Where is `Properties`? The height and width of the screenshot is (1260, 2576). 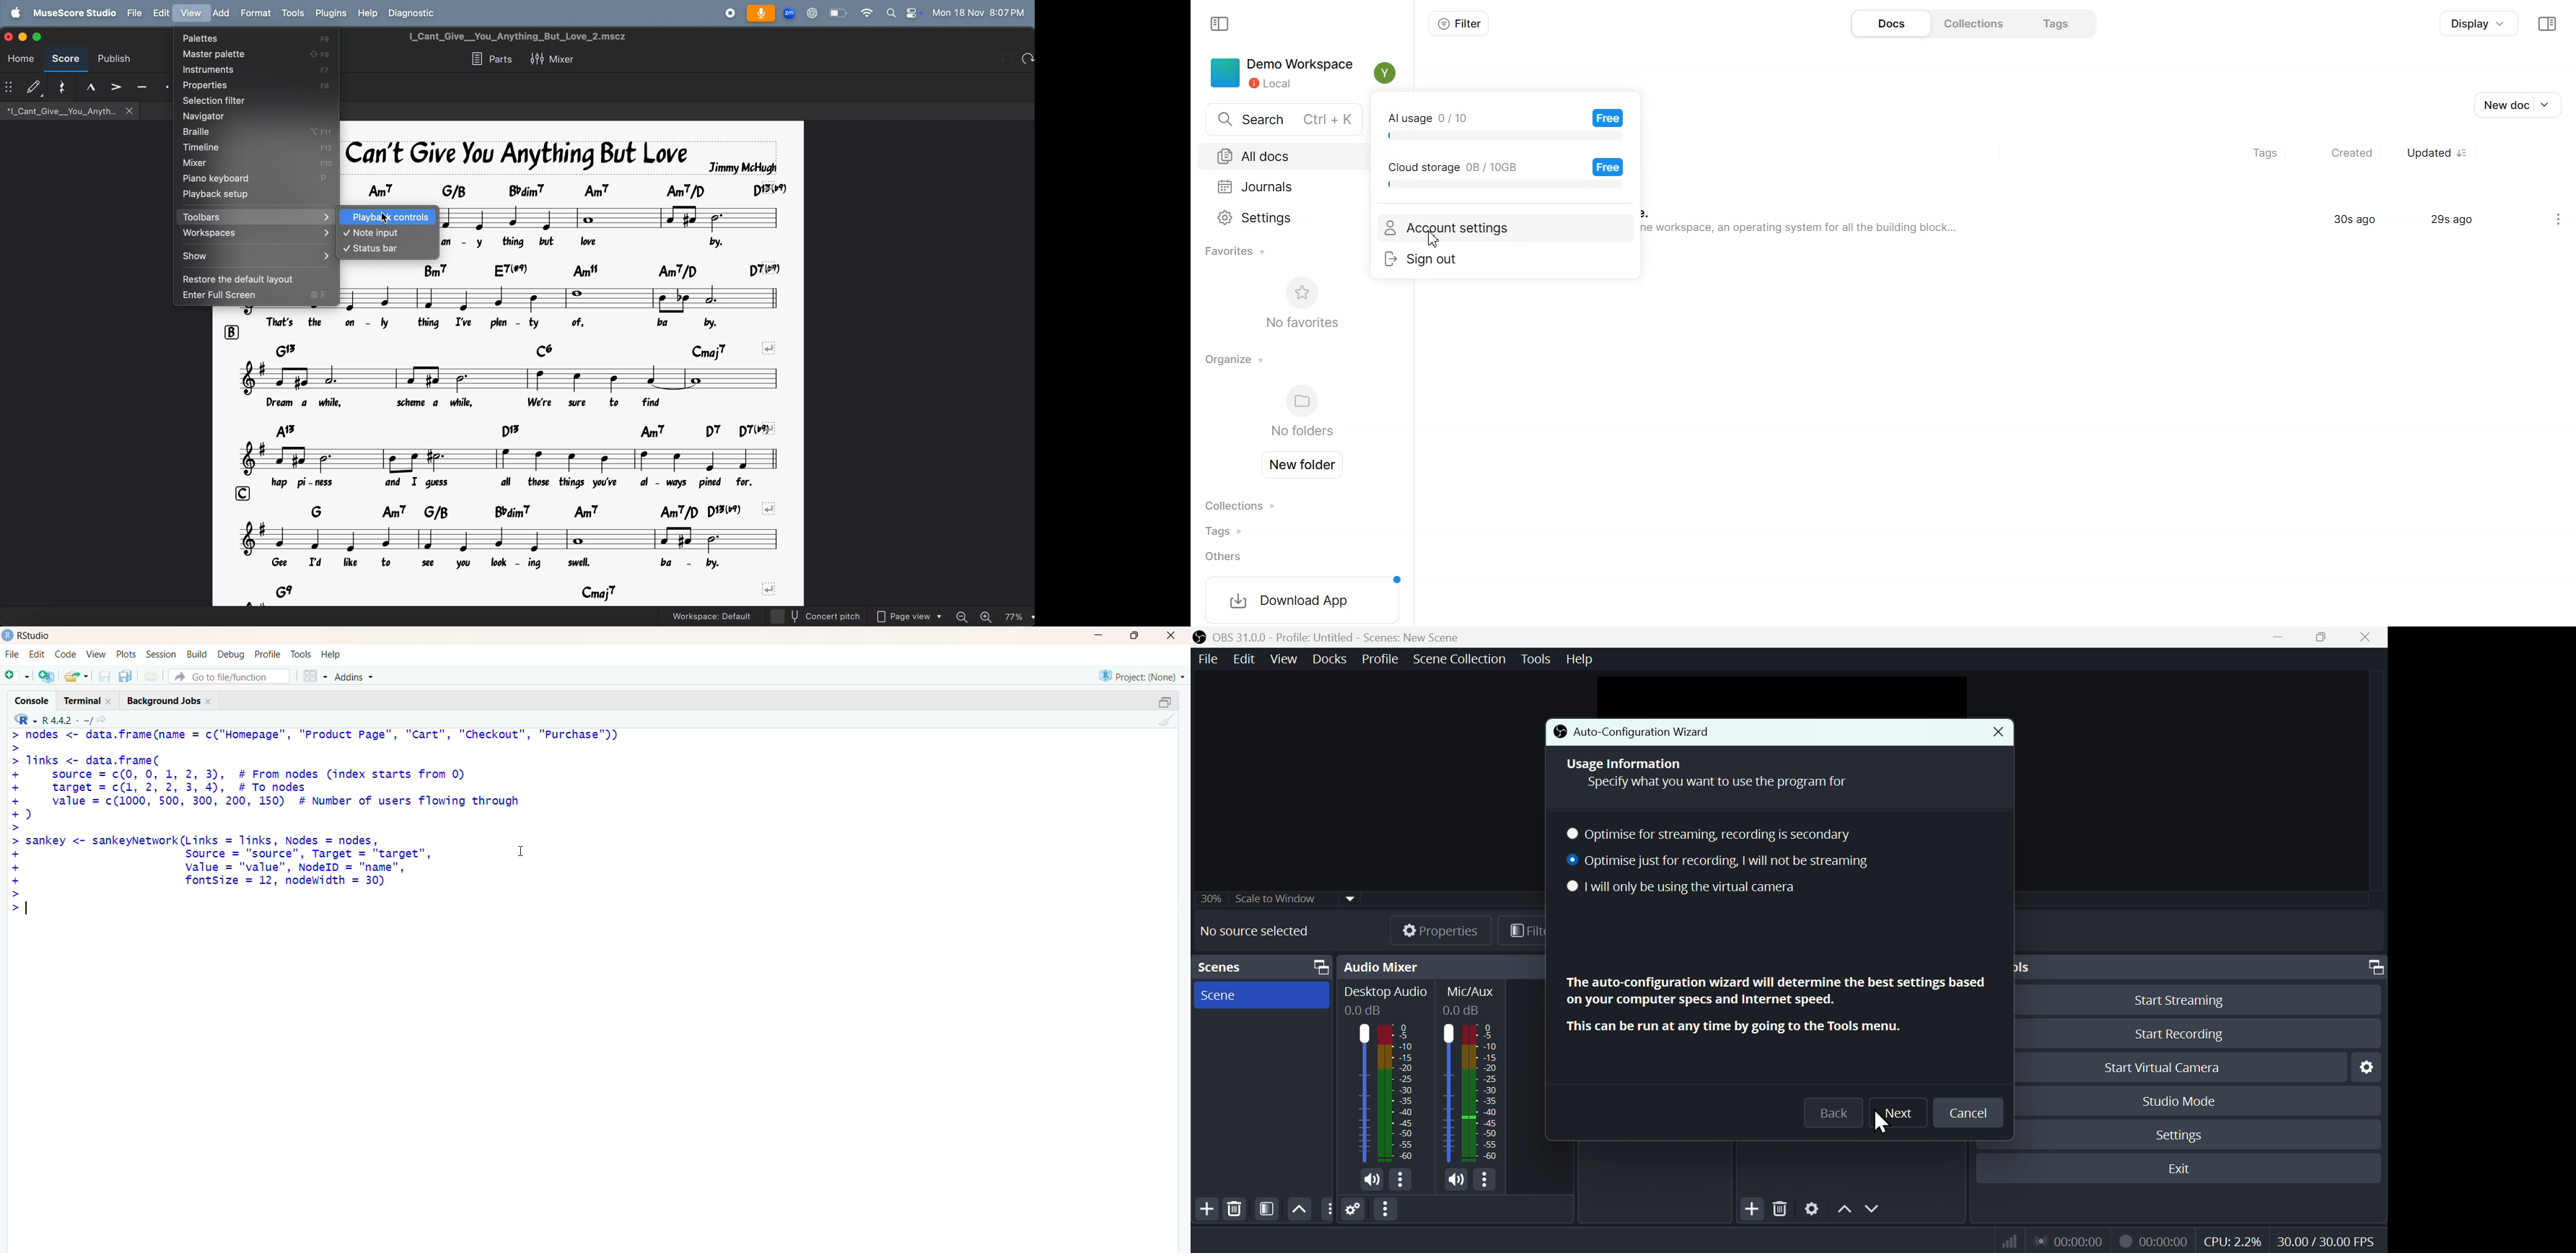
Properties is located at coordinates (1429, 930).